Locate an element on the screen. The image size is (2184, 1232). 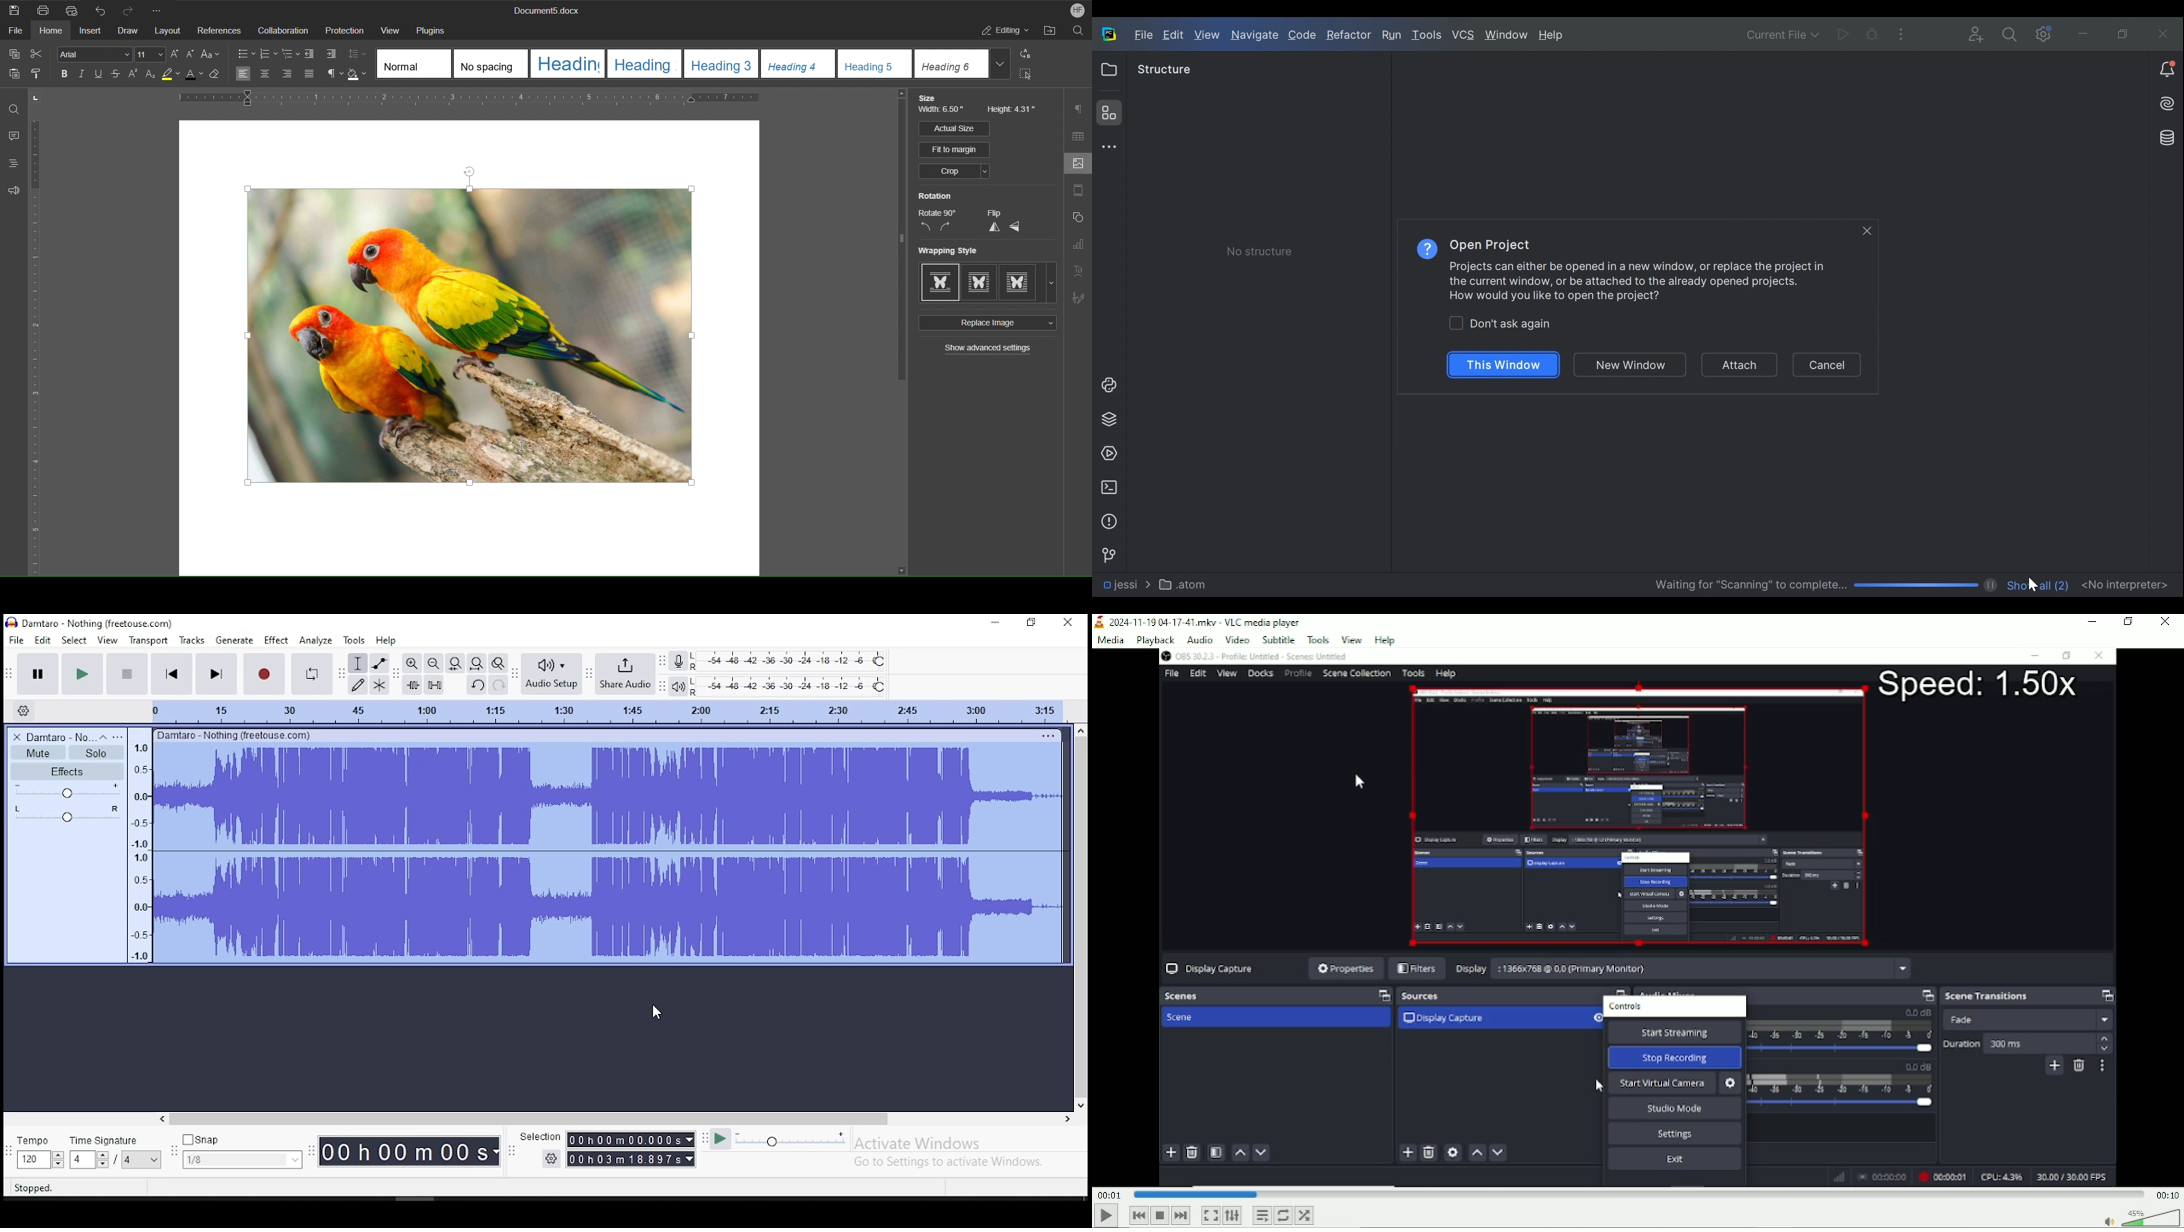
Select All is located at coordinates (1029, 76).